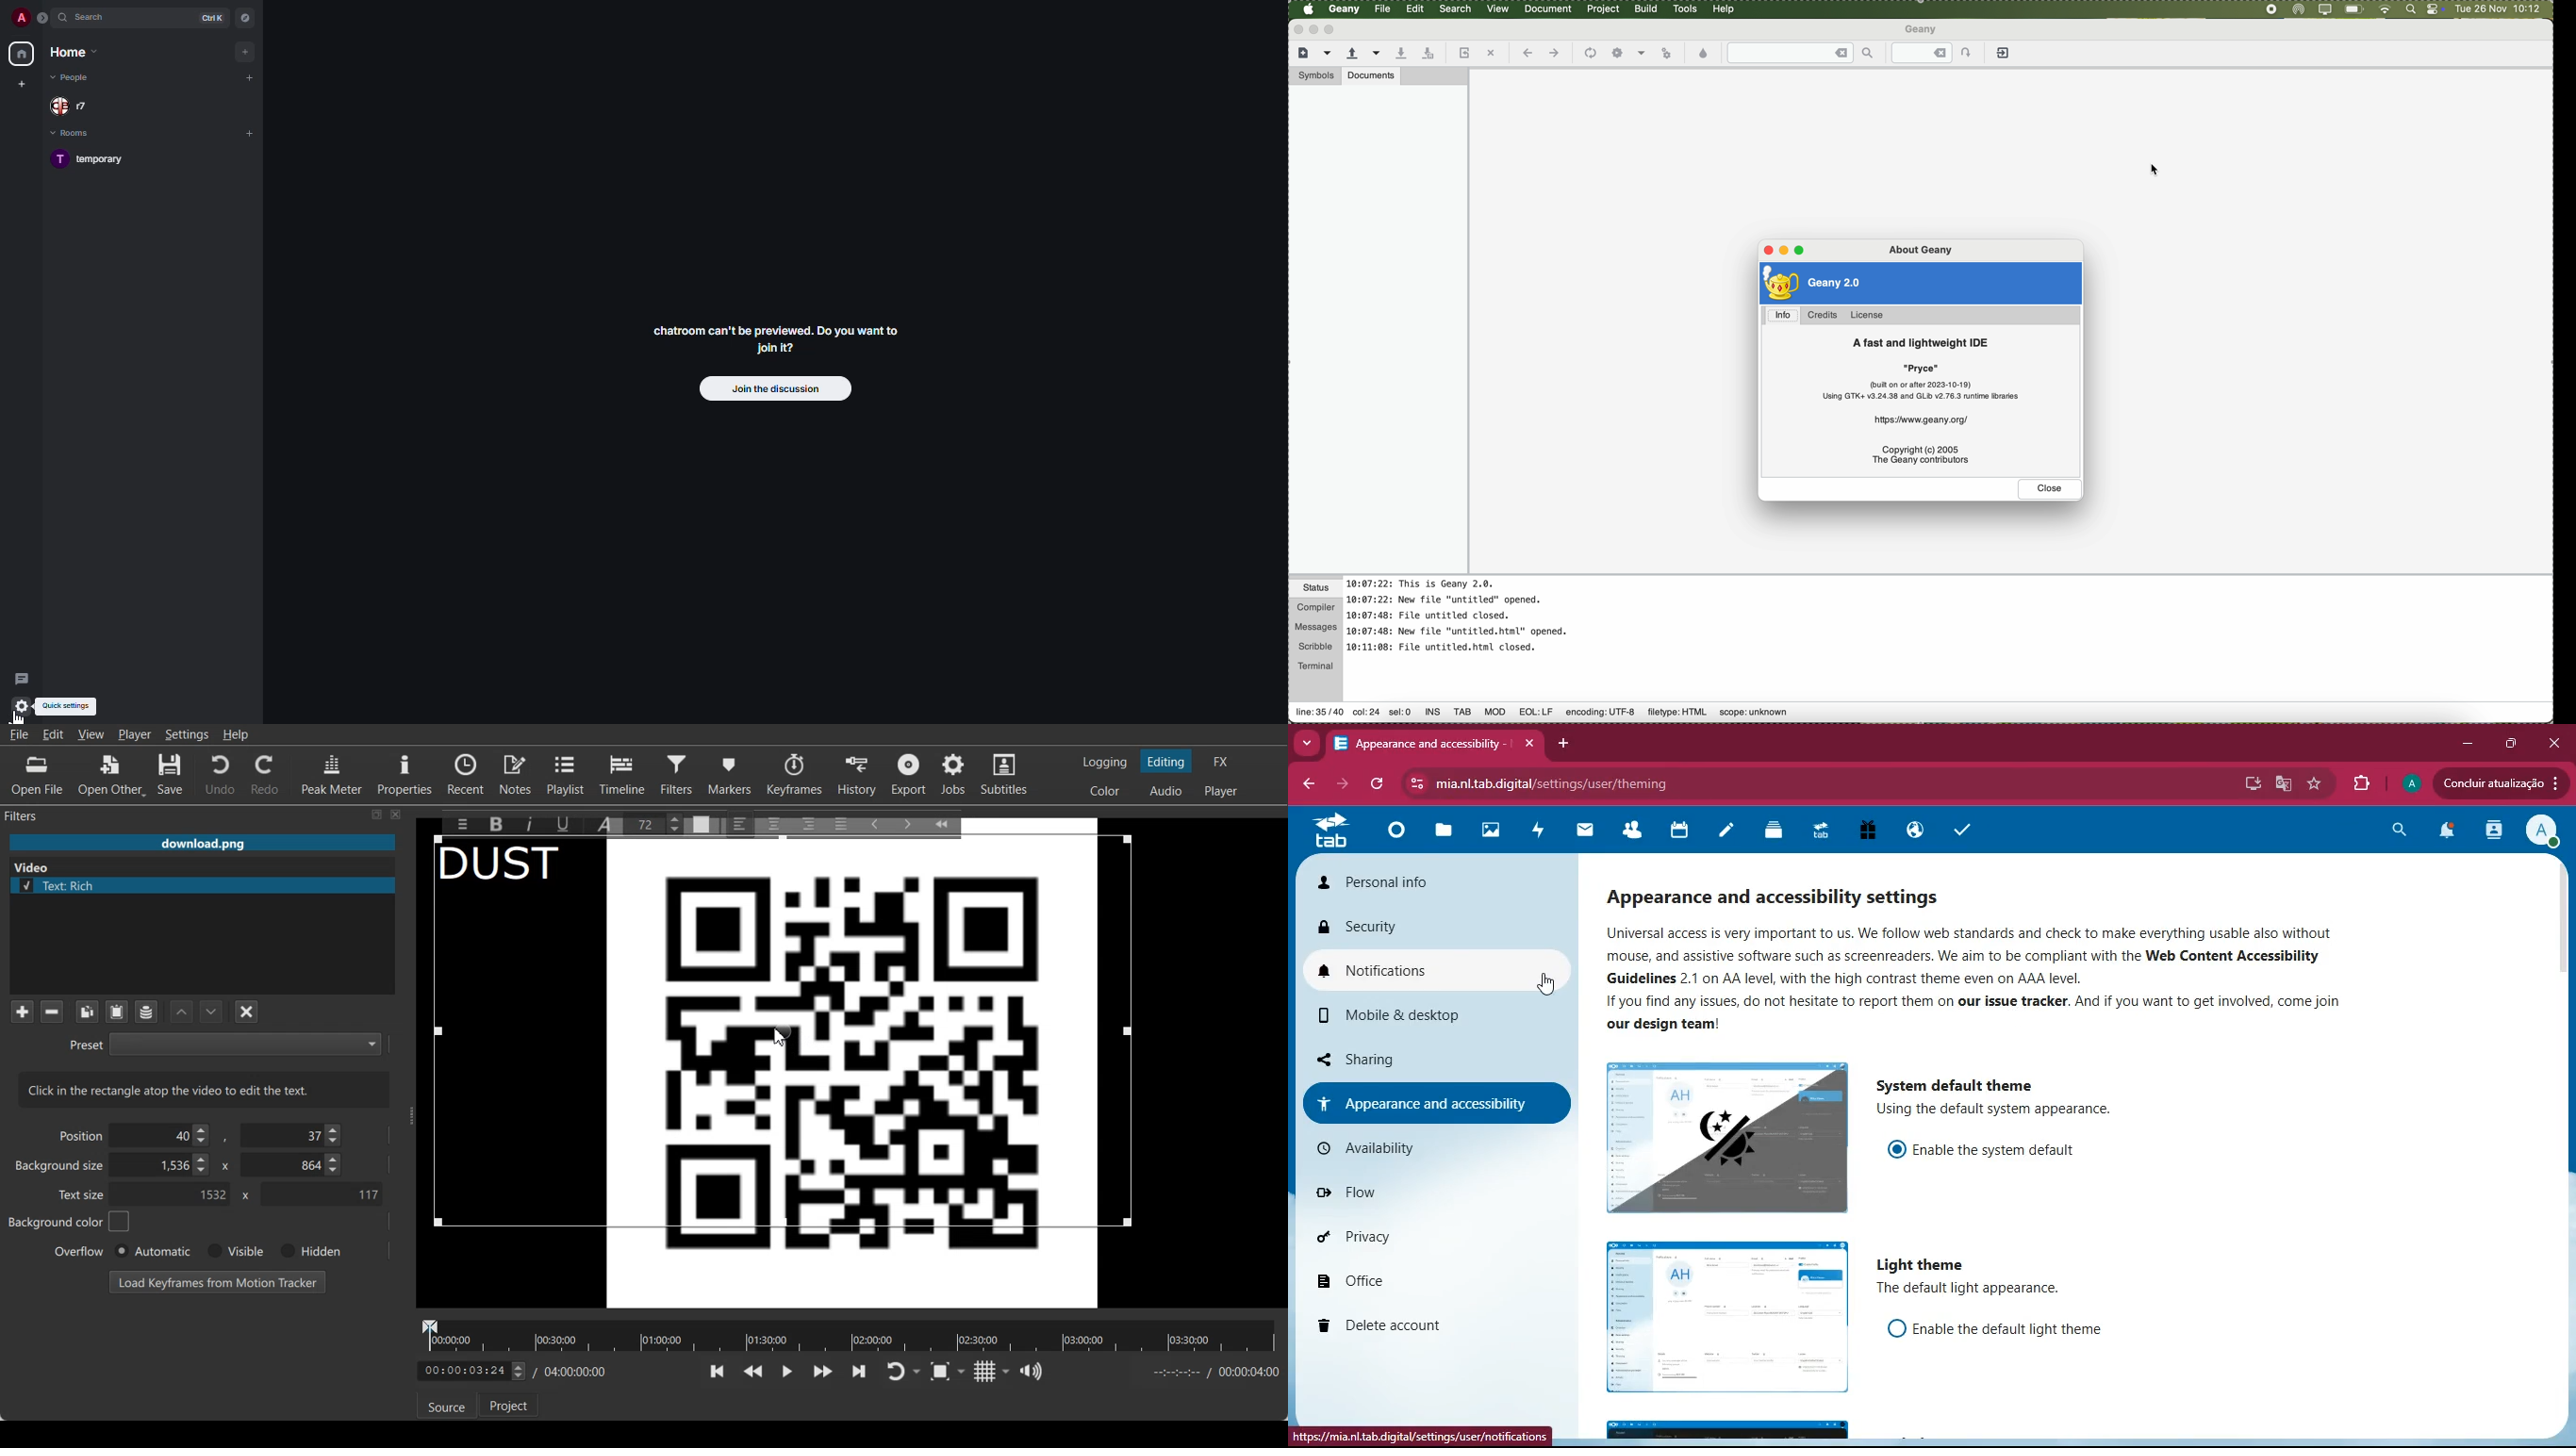 This screenshot has width=2576, height=1456. I want to click on Filters, so click(679, 773).